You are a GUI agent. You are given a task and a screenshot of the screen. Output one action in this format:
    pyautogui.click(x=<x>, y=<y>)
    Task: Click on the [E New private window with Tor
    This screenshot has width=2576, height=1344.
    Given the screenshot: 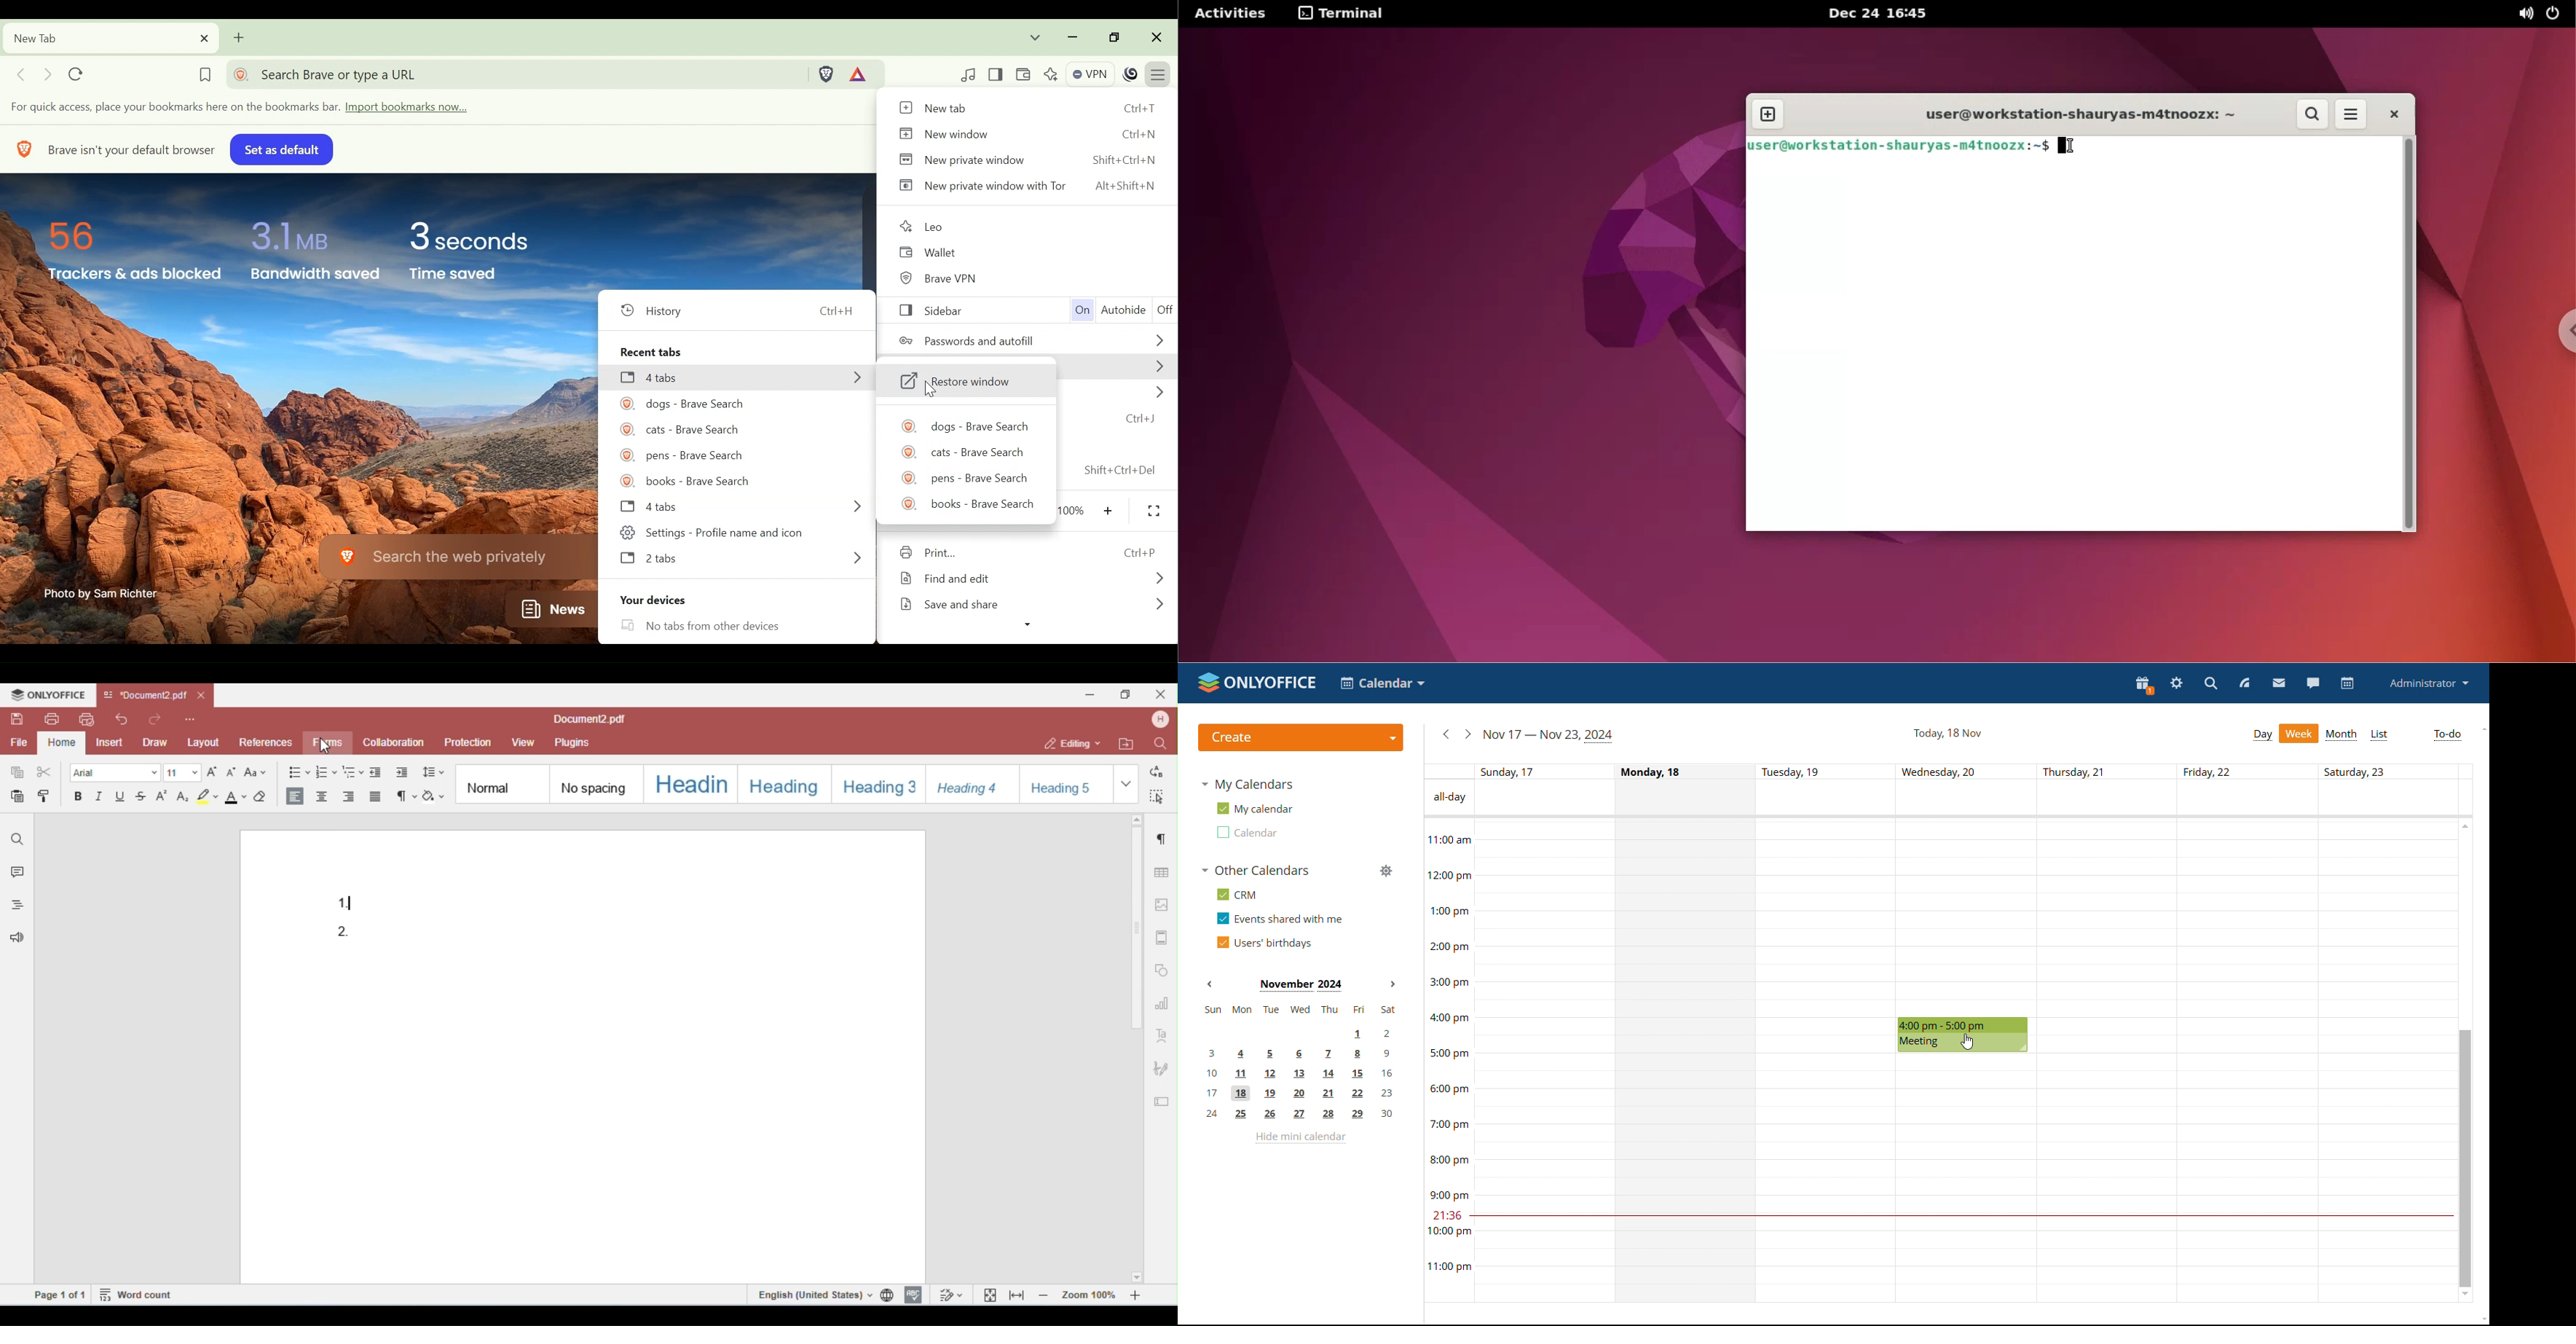 What is the action you would take?
    pyautogui.click(x=979, y=185)
    